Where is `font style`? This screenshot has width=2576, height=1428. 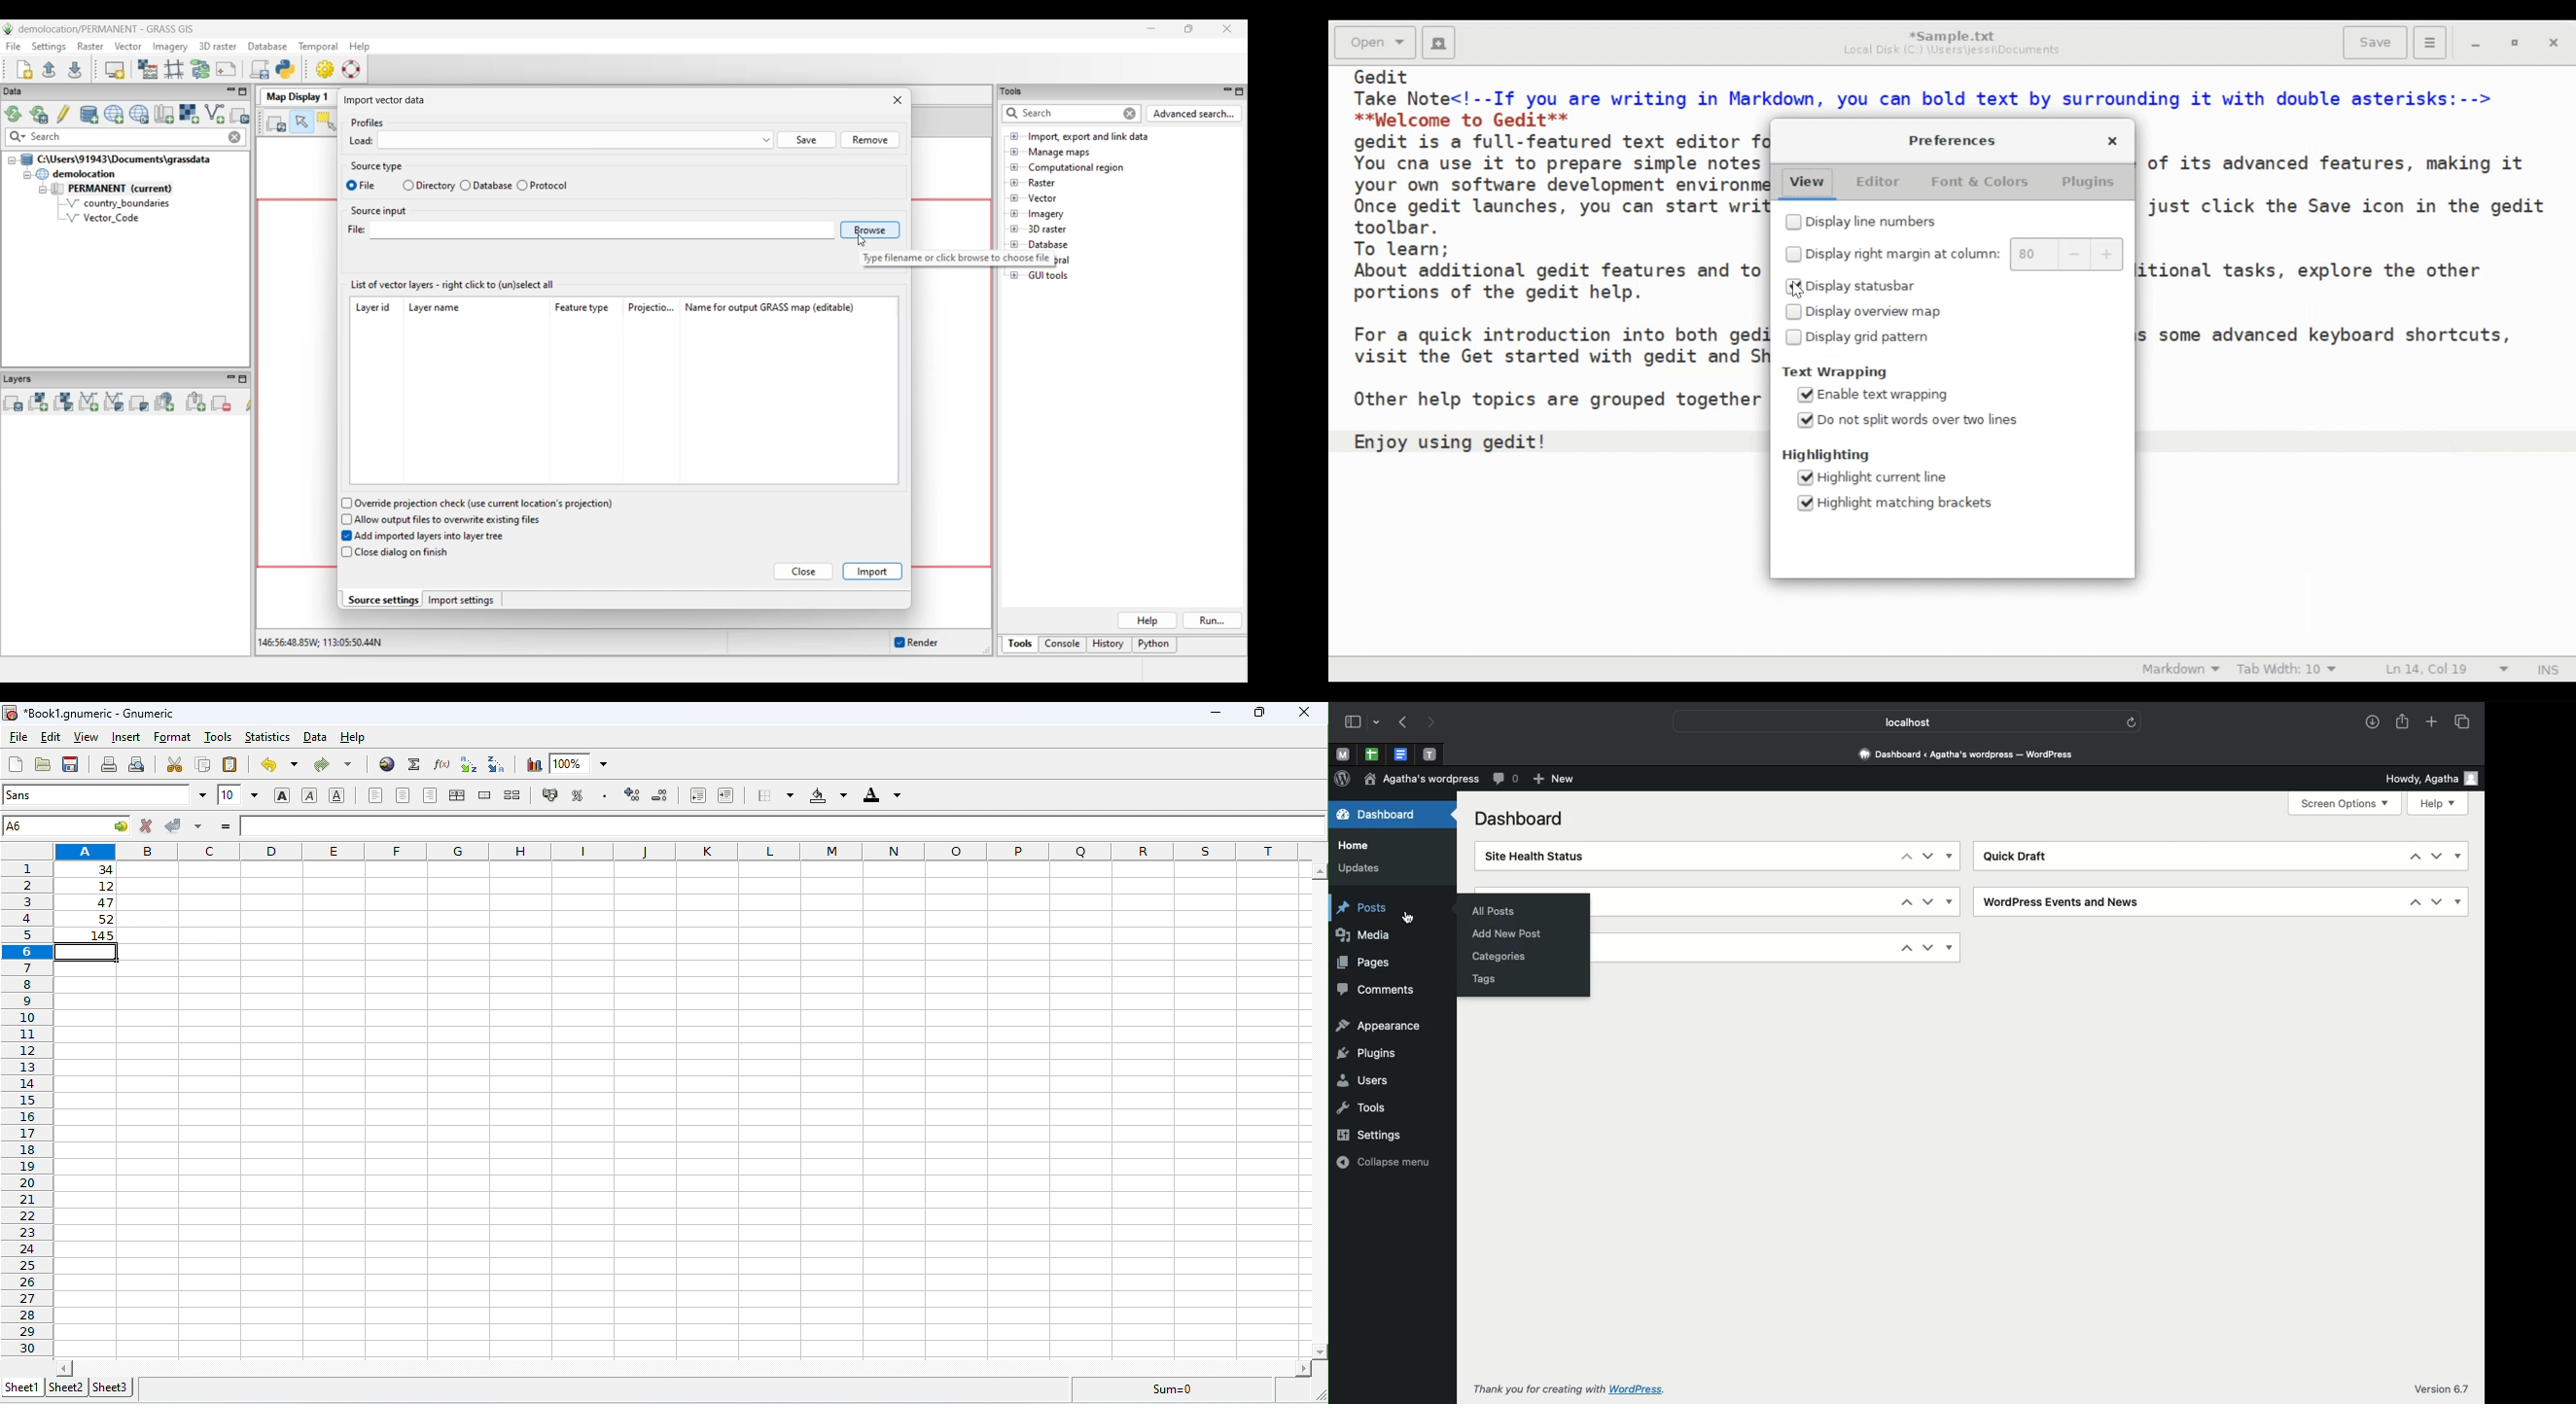 font style is located at coordinates (105, 794).